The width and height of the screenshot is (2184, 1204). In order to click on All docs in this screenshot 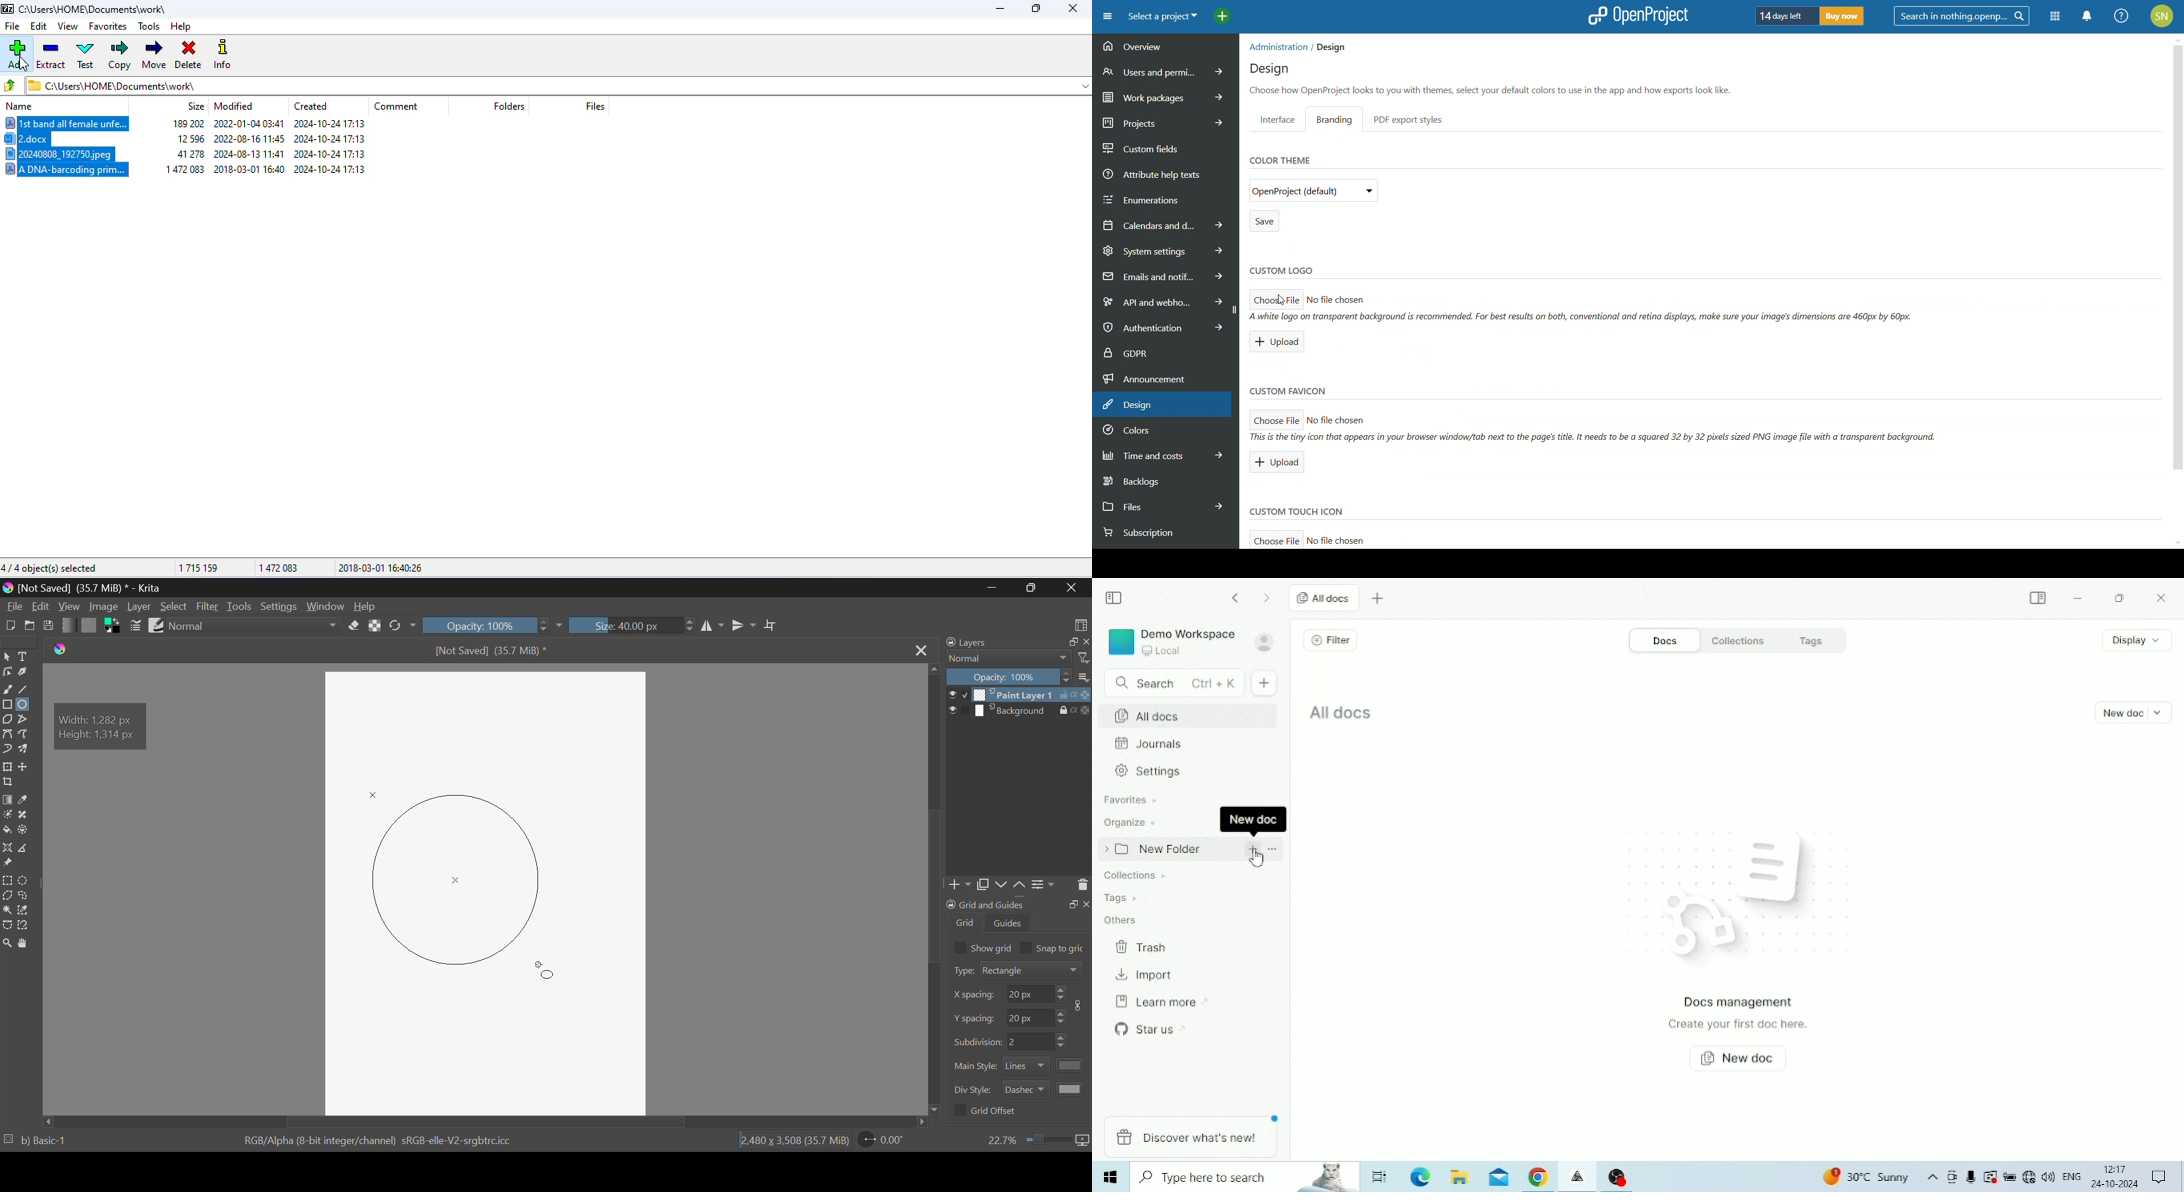, I will do `click(1186, 715)`.